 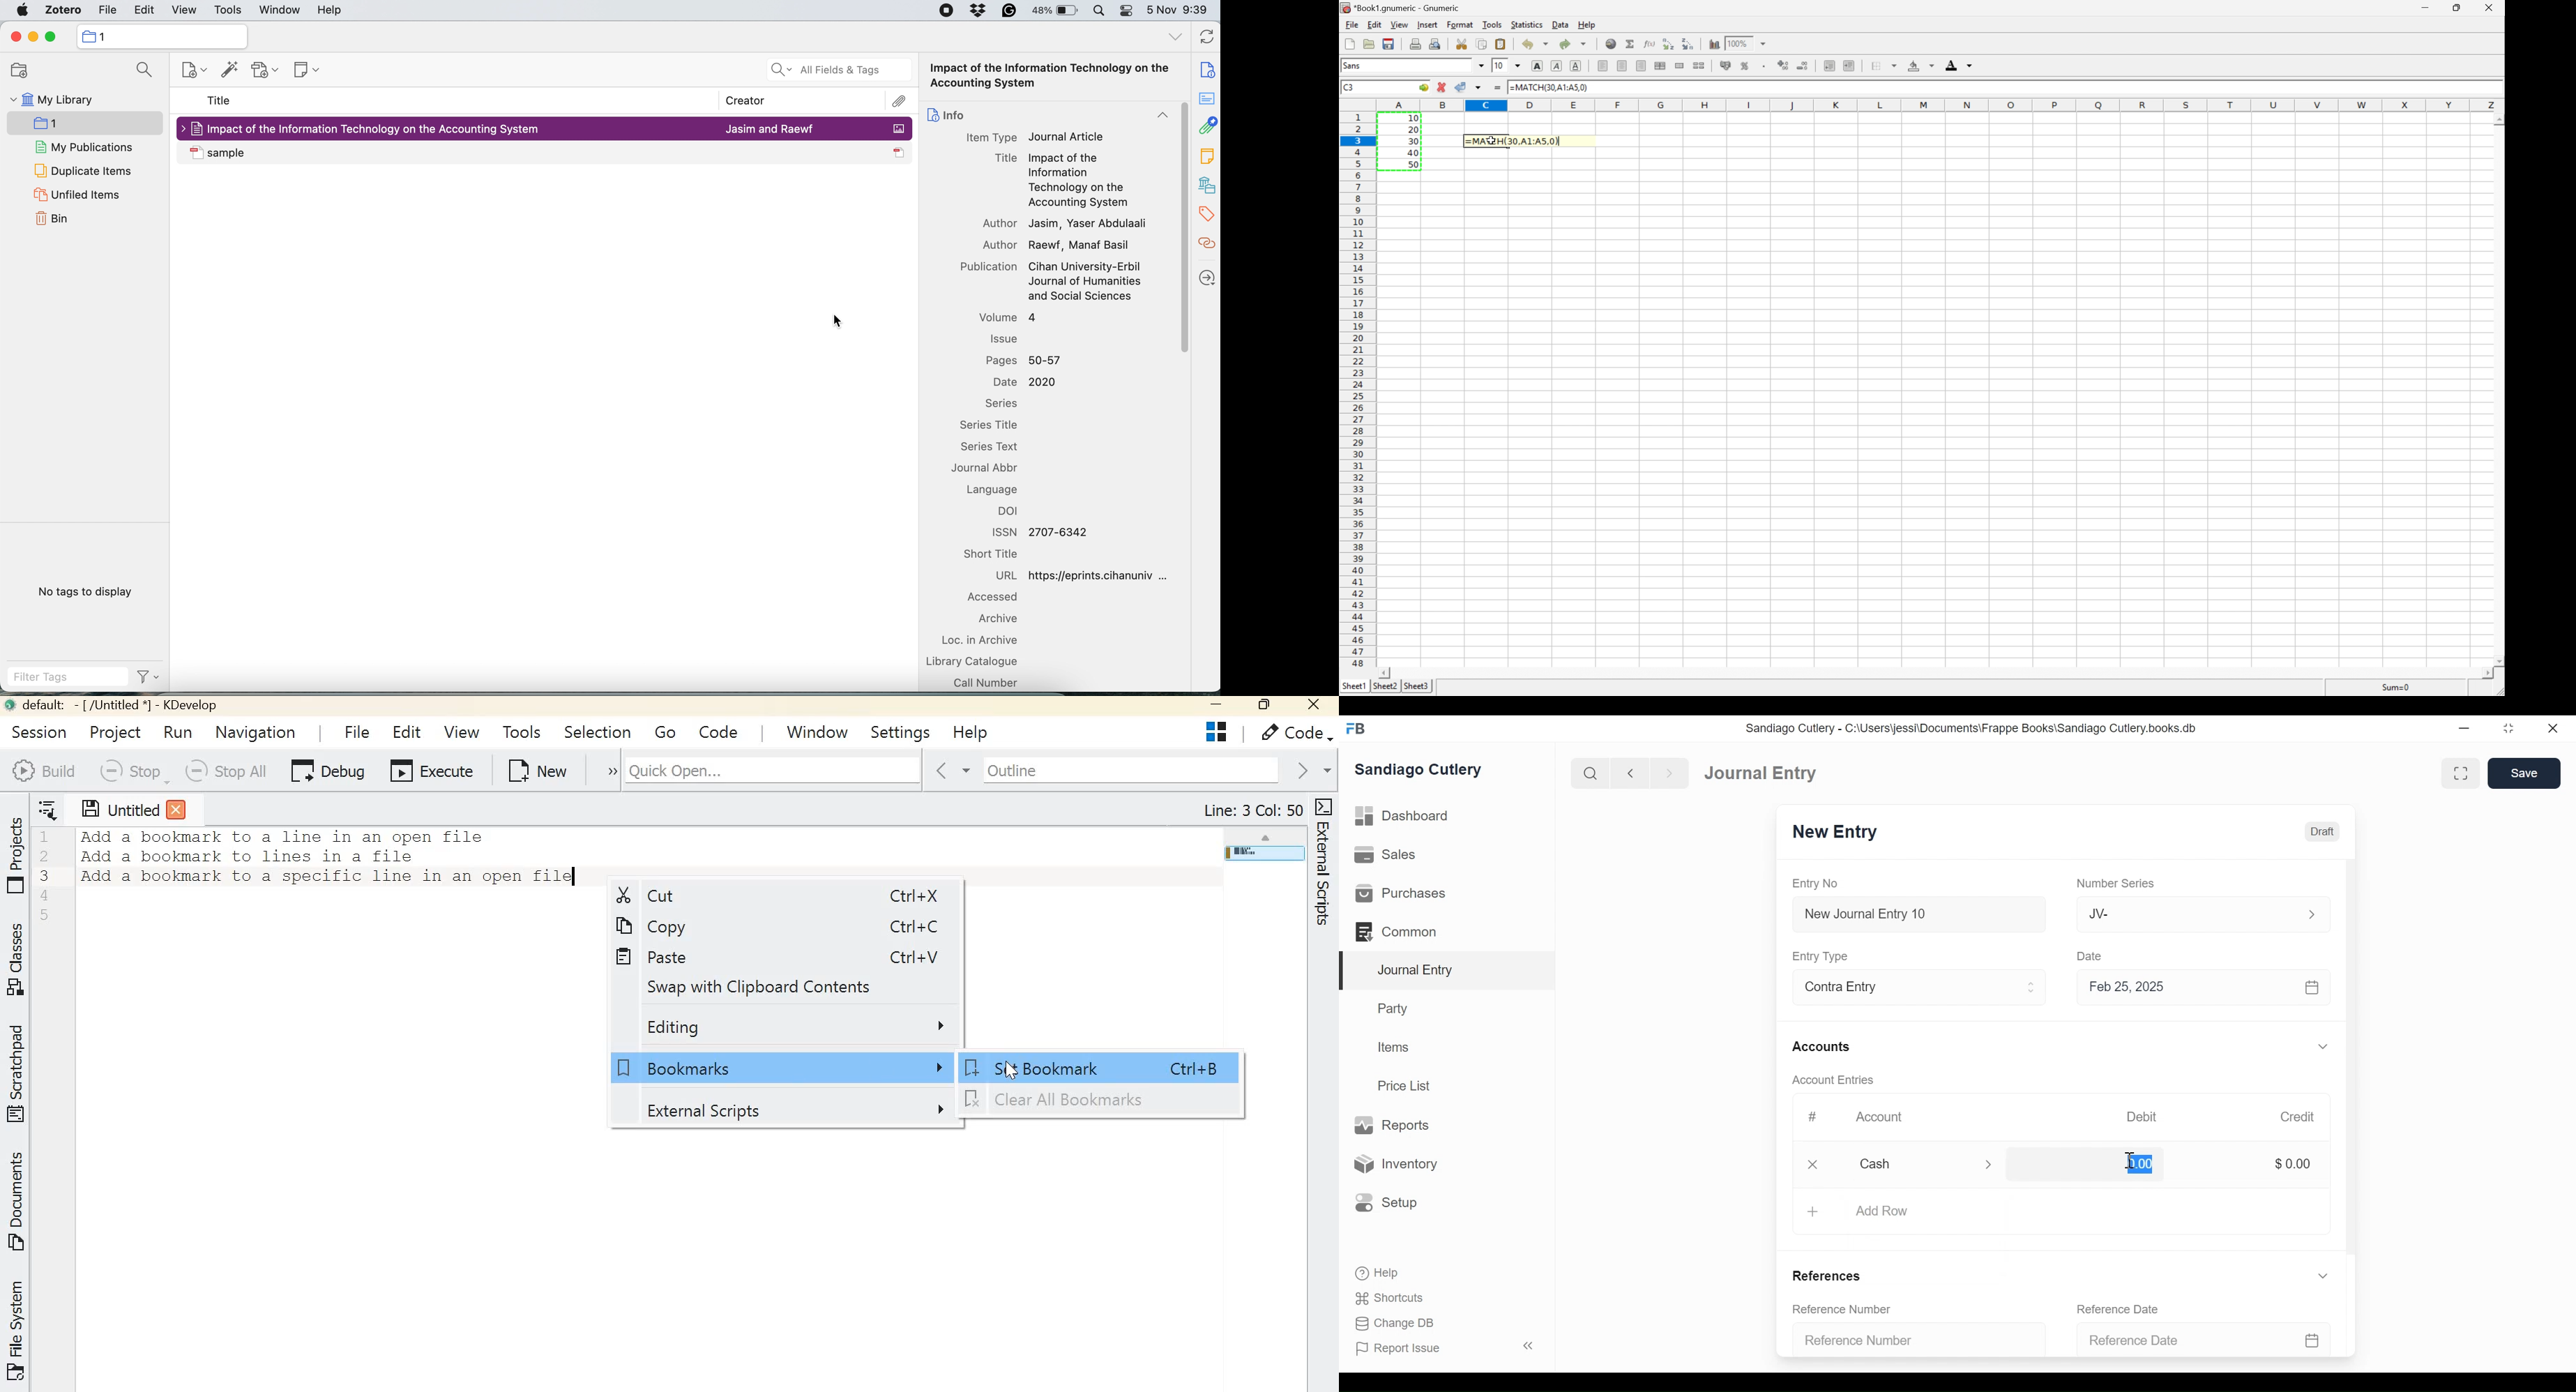 What do you see at coordinates (1220, 733) in the screenshot?
I see `Projects` at bounding box center [1220, 733].